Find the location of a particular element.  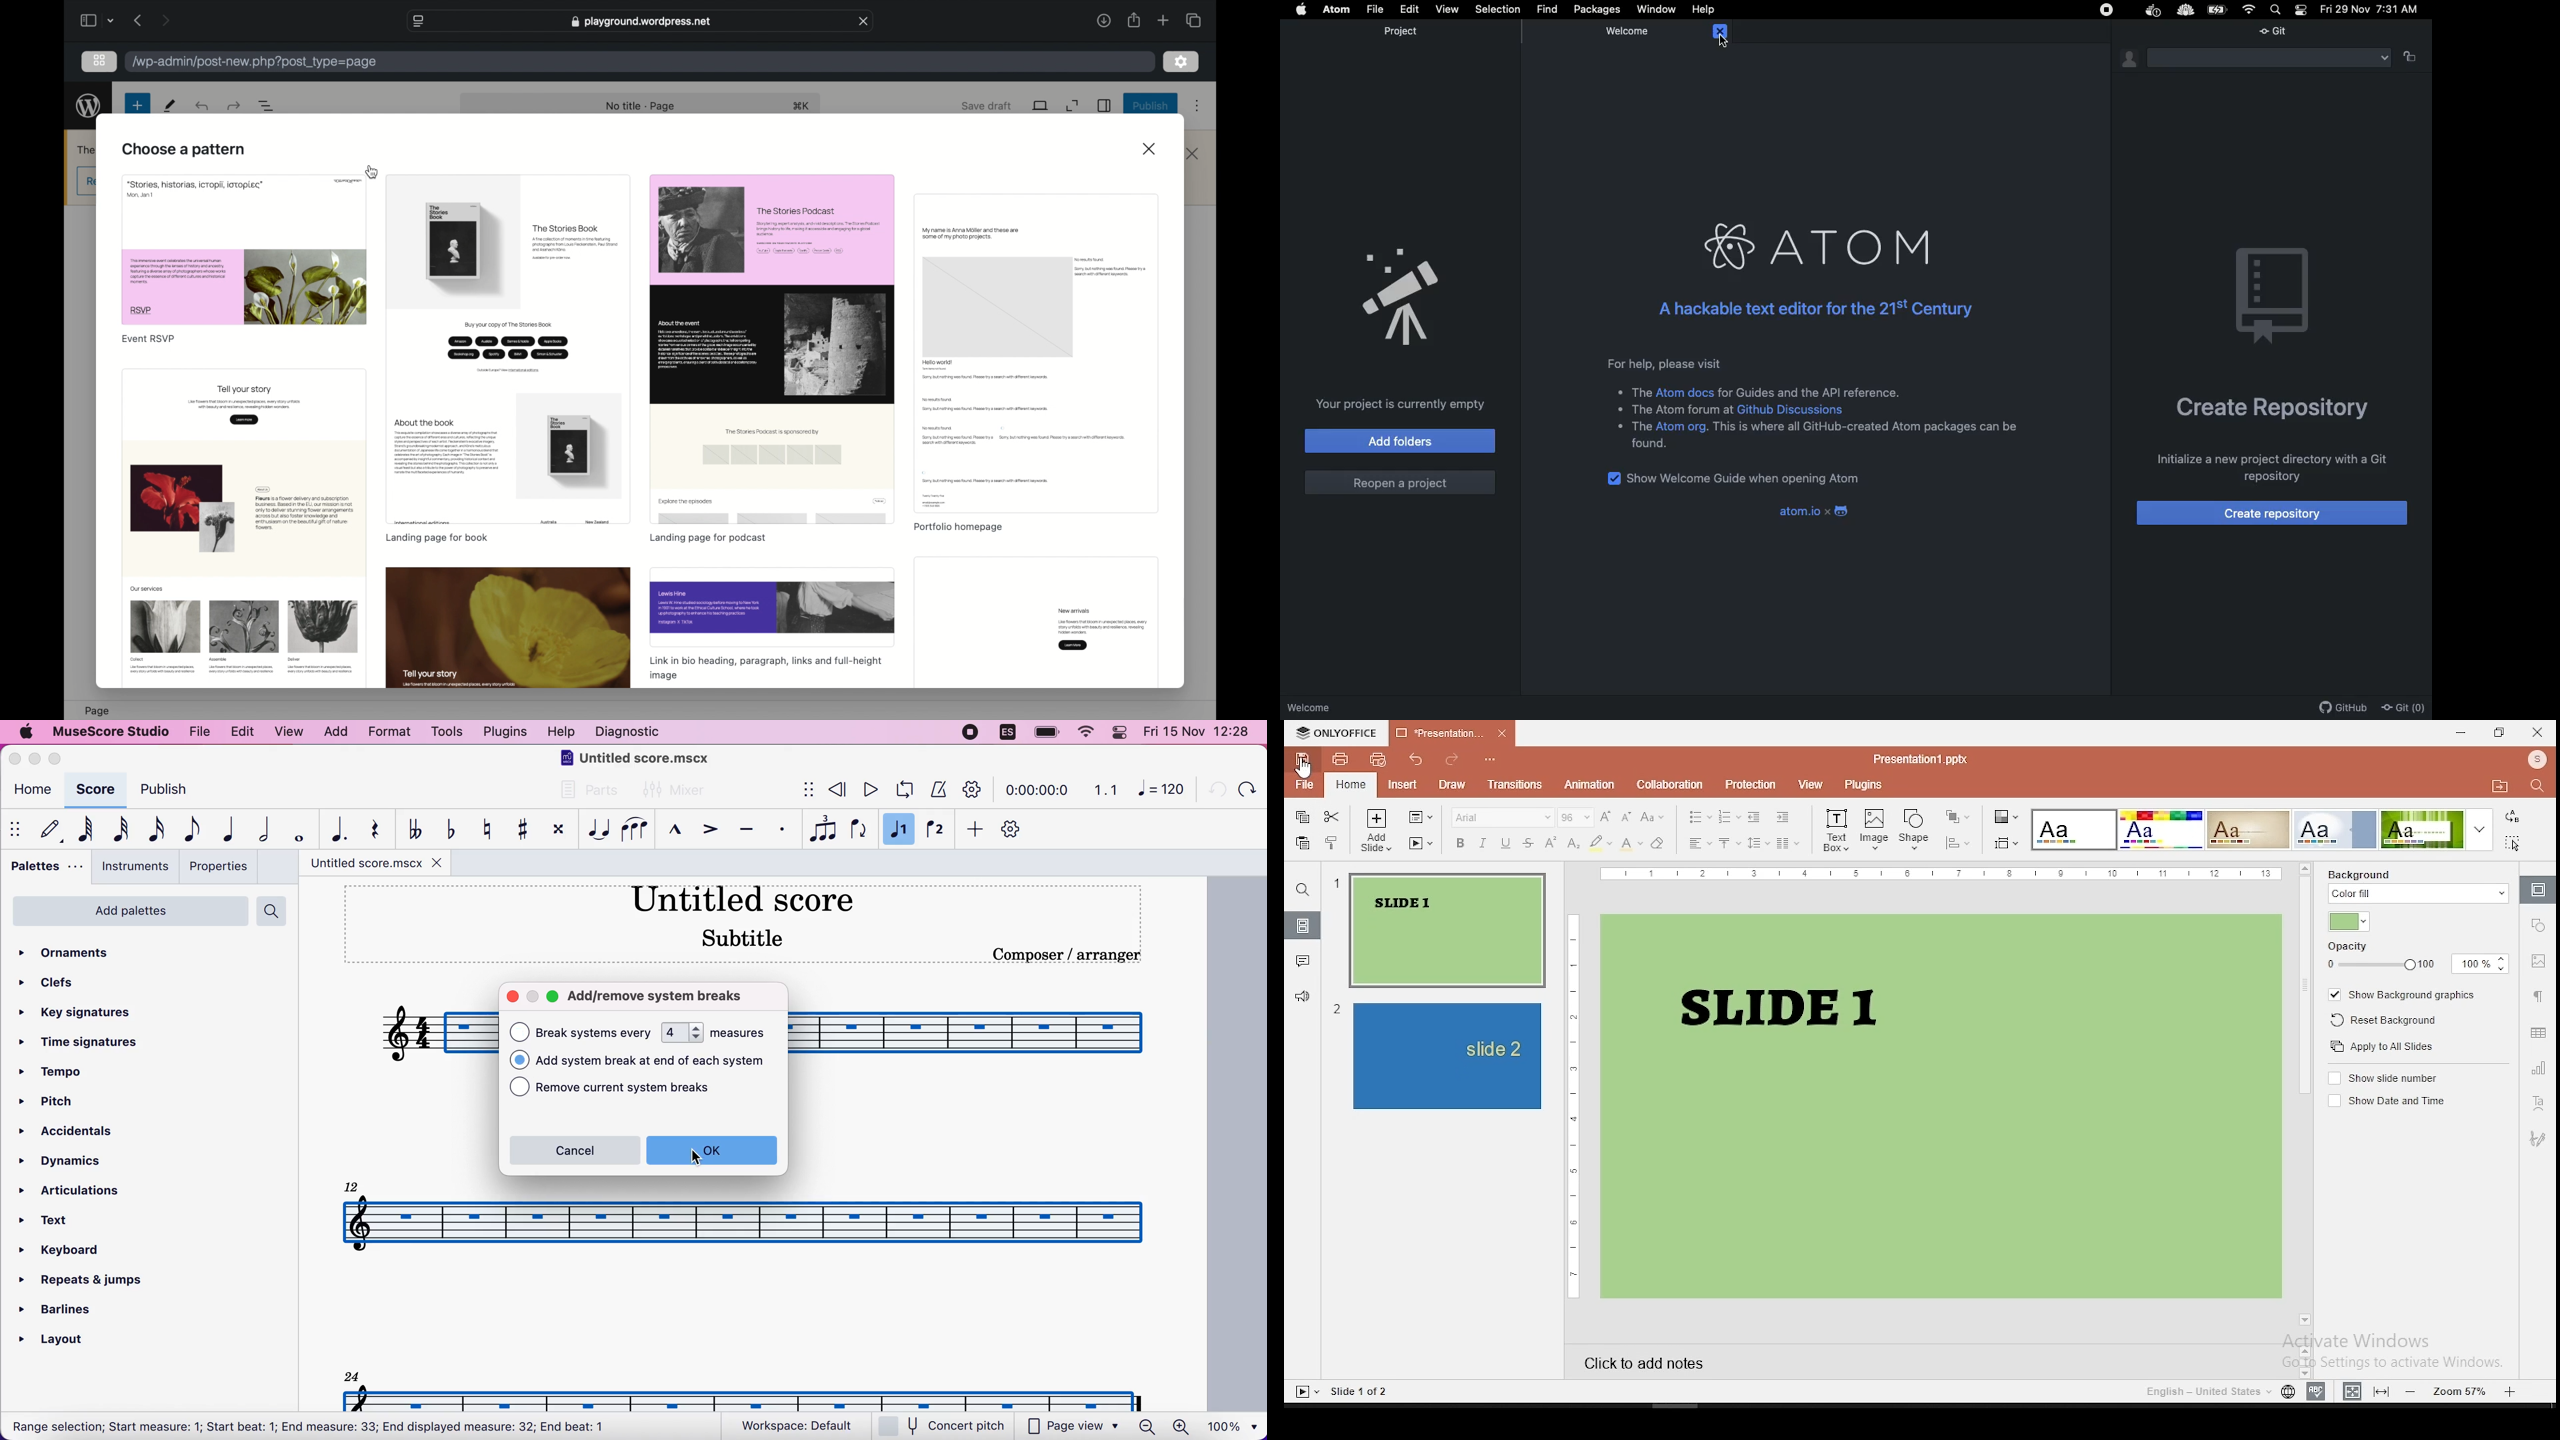

4 is located at coordinates (682, 1032).